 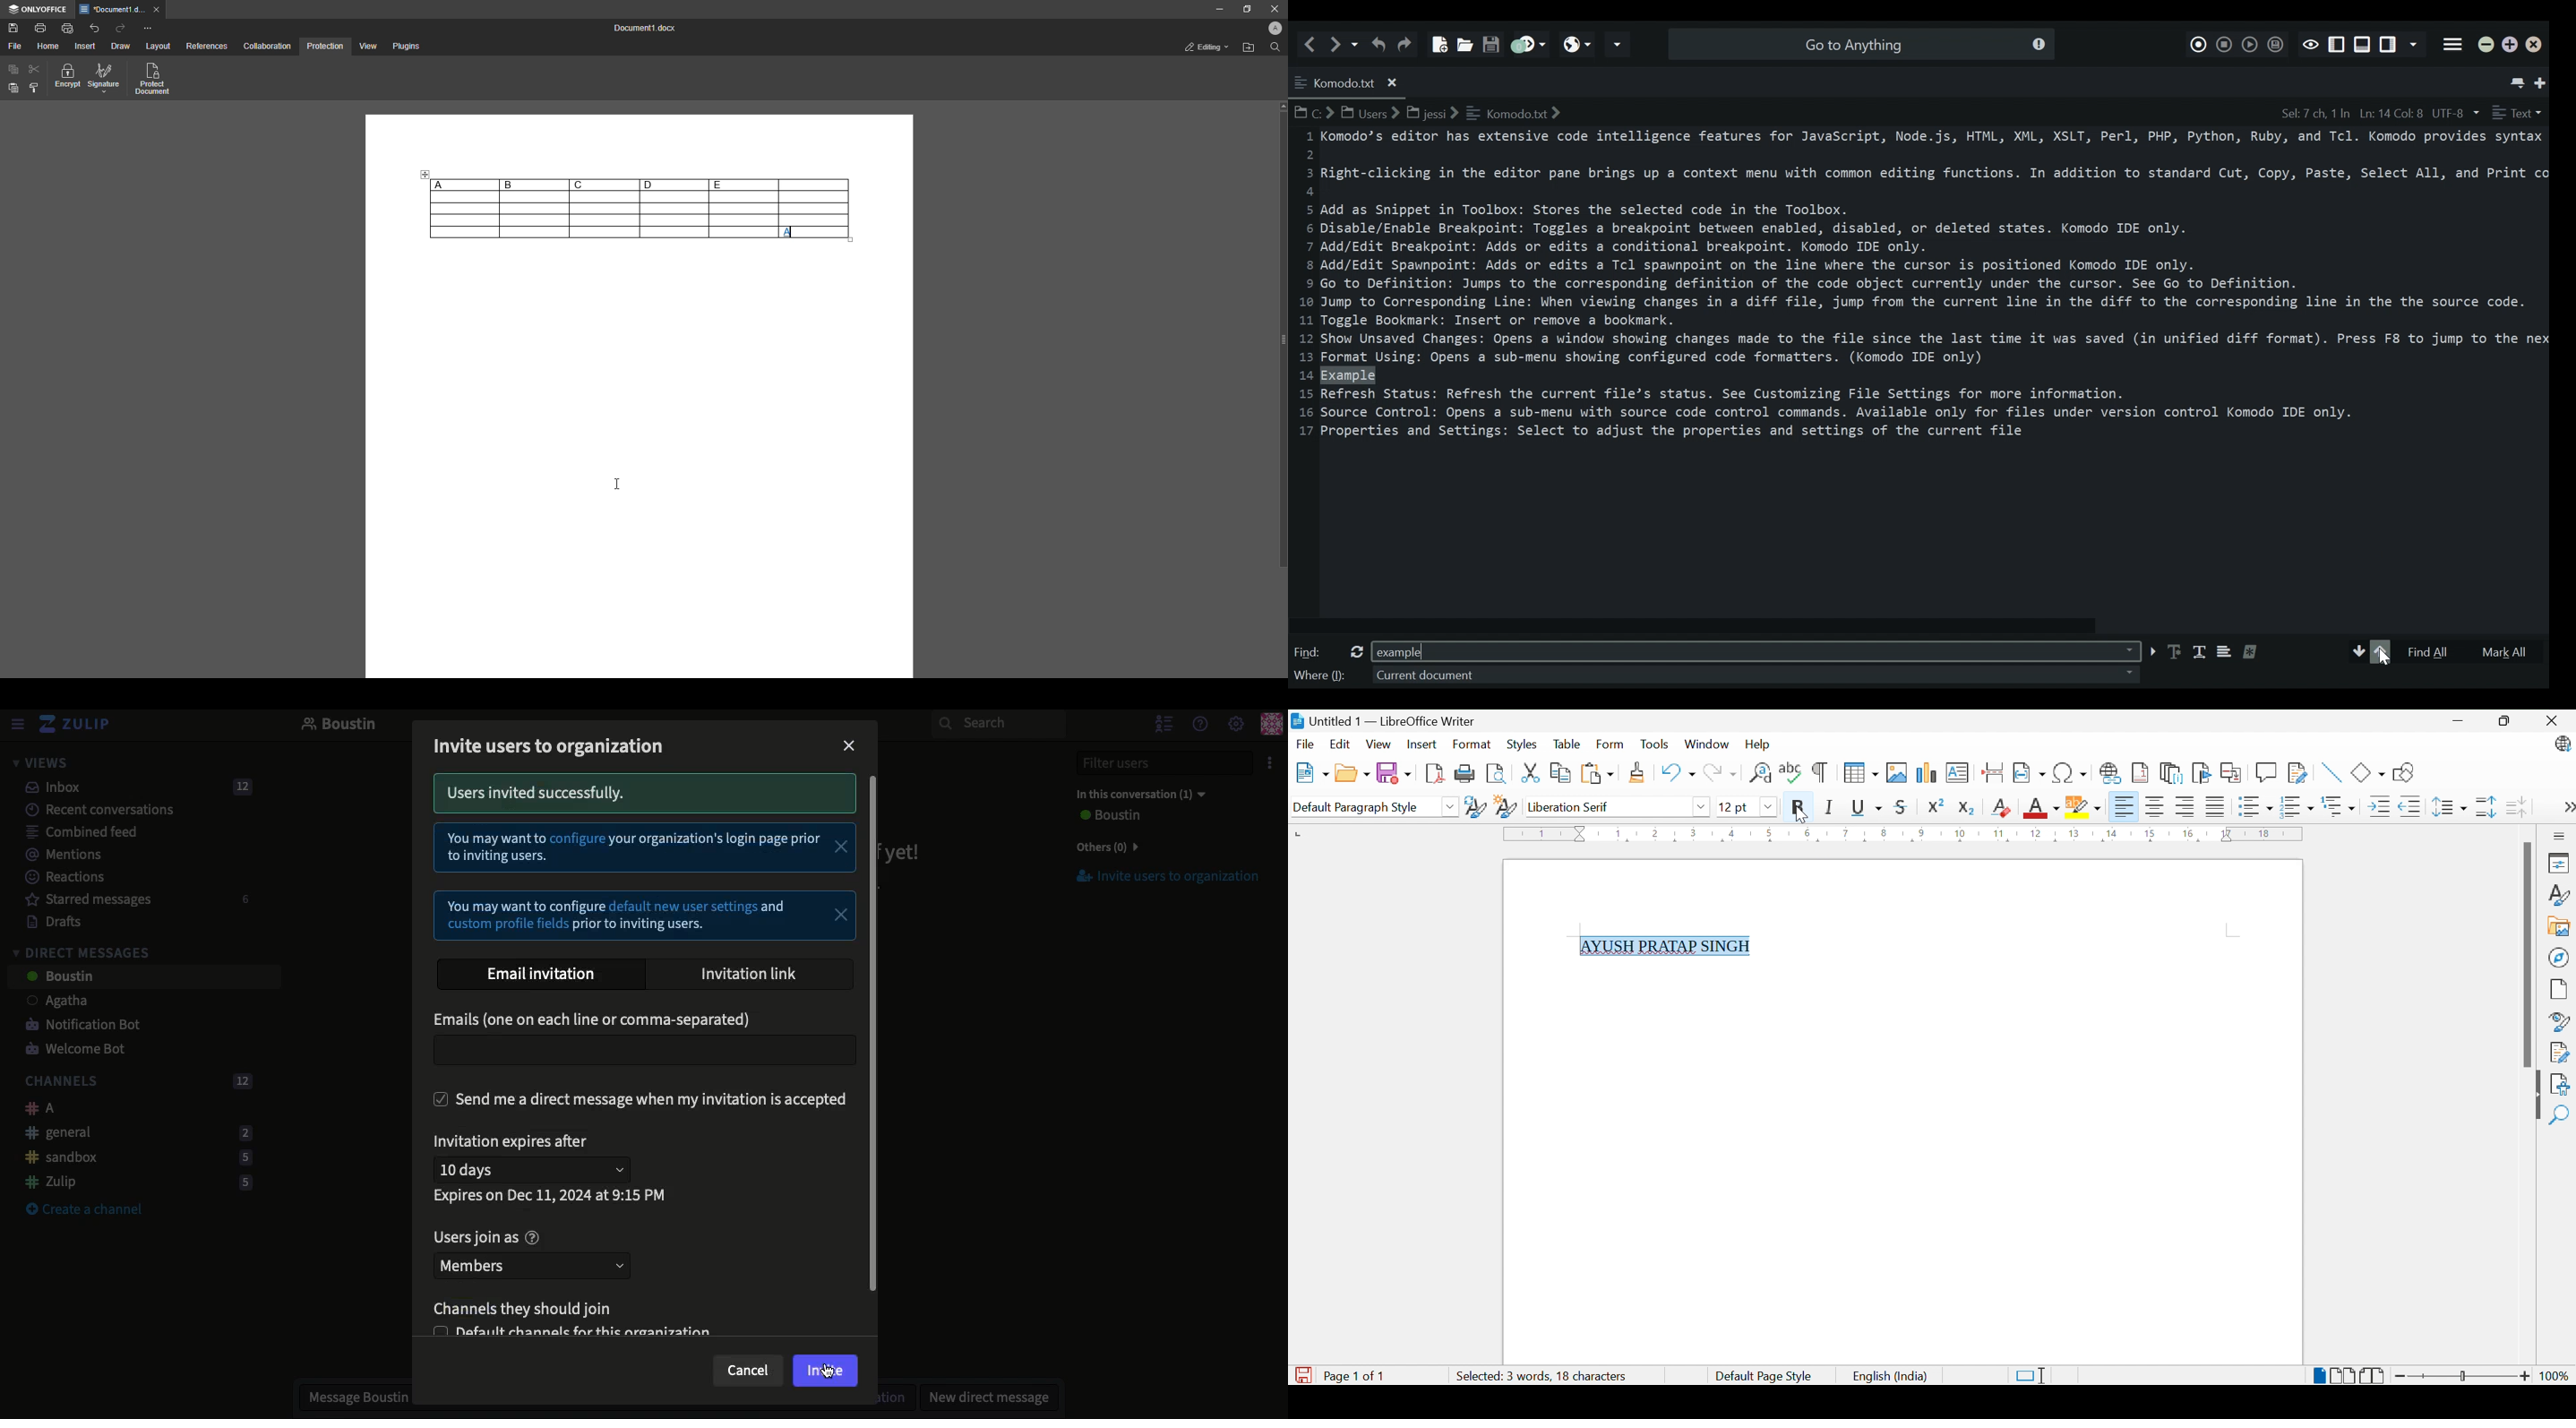 I want to click on Settings, so click(x=1236, y=725).